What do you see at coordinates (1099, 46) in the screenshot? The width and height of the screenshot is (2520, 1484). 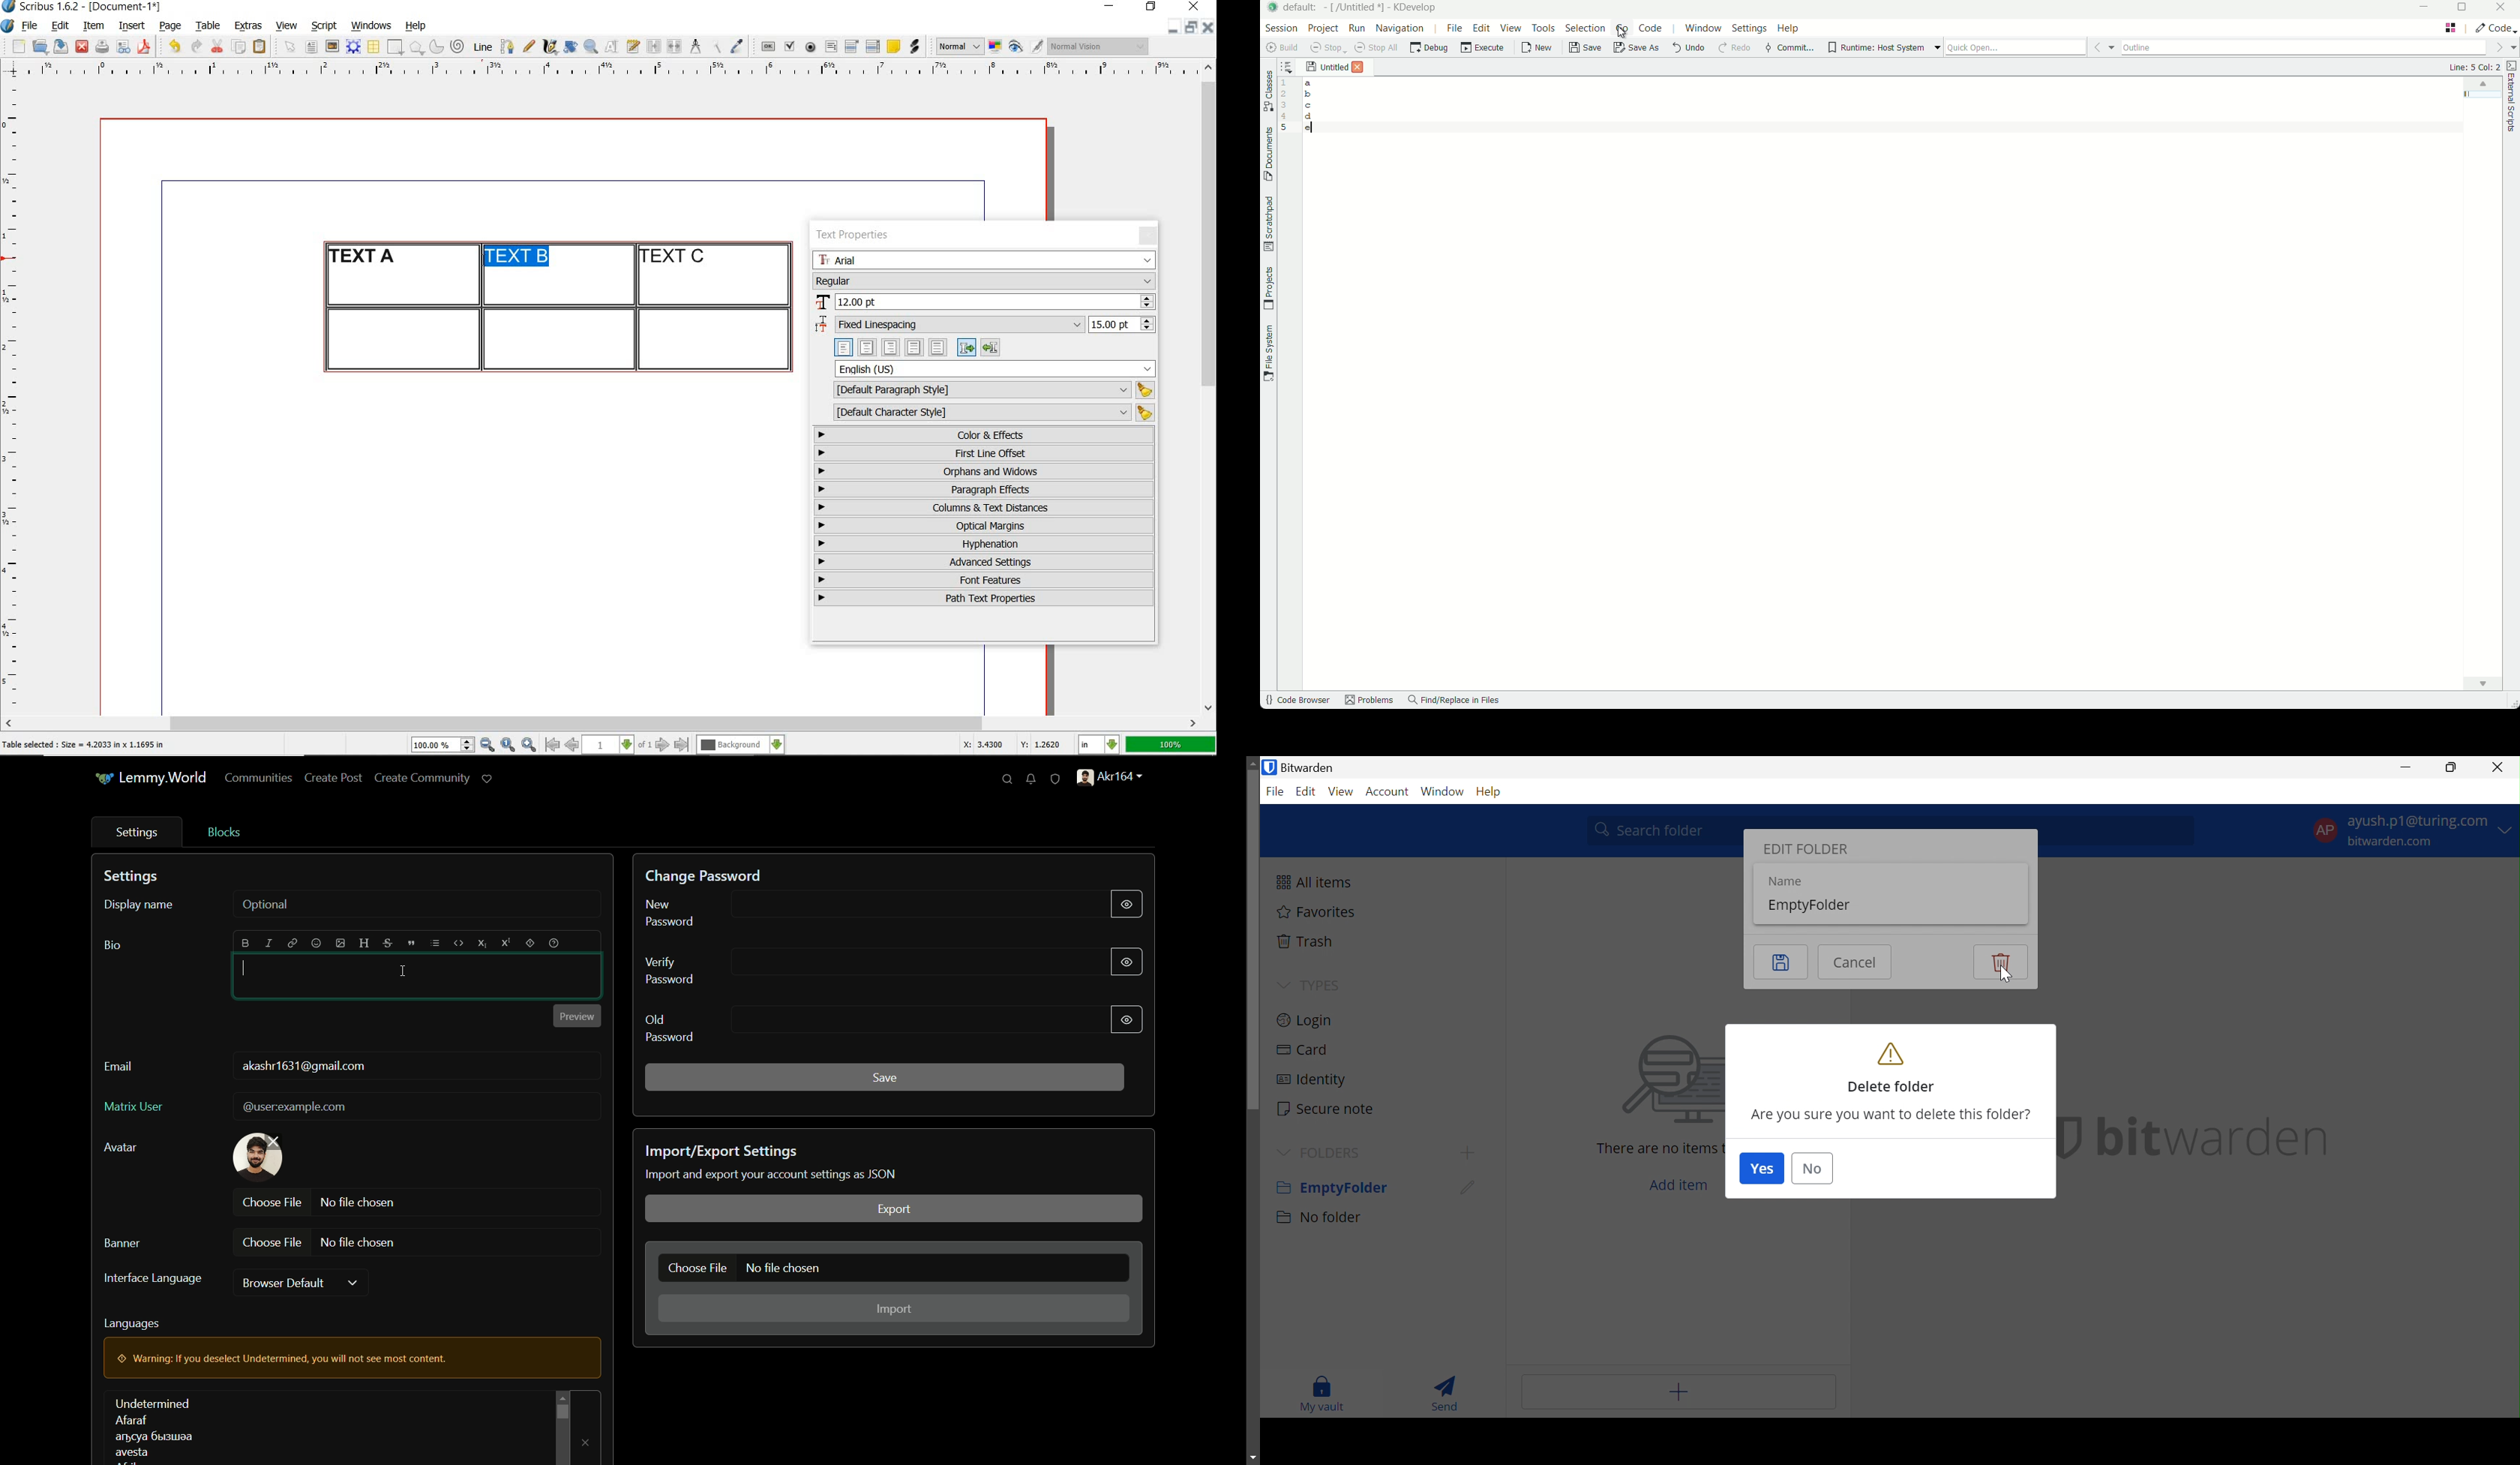 I see `visual appearance of the display` at bounding box center [1099, 46].